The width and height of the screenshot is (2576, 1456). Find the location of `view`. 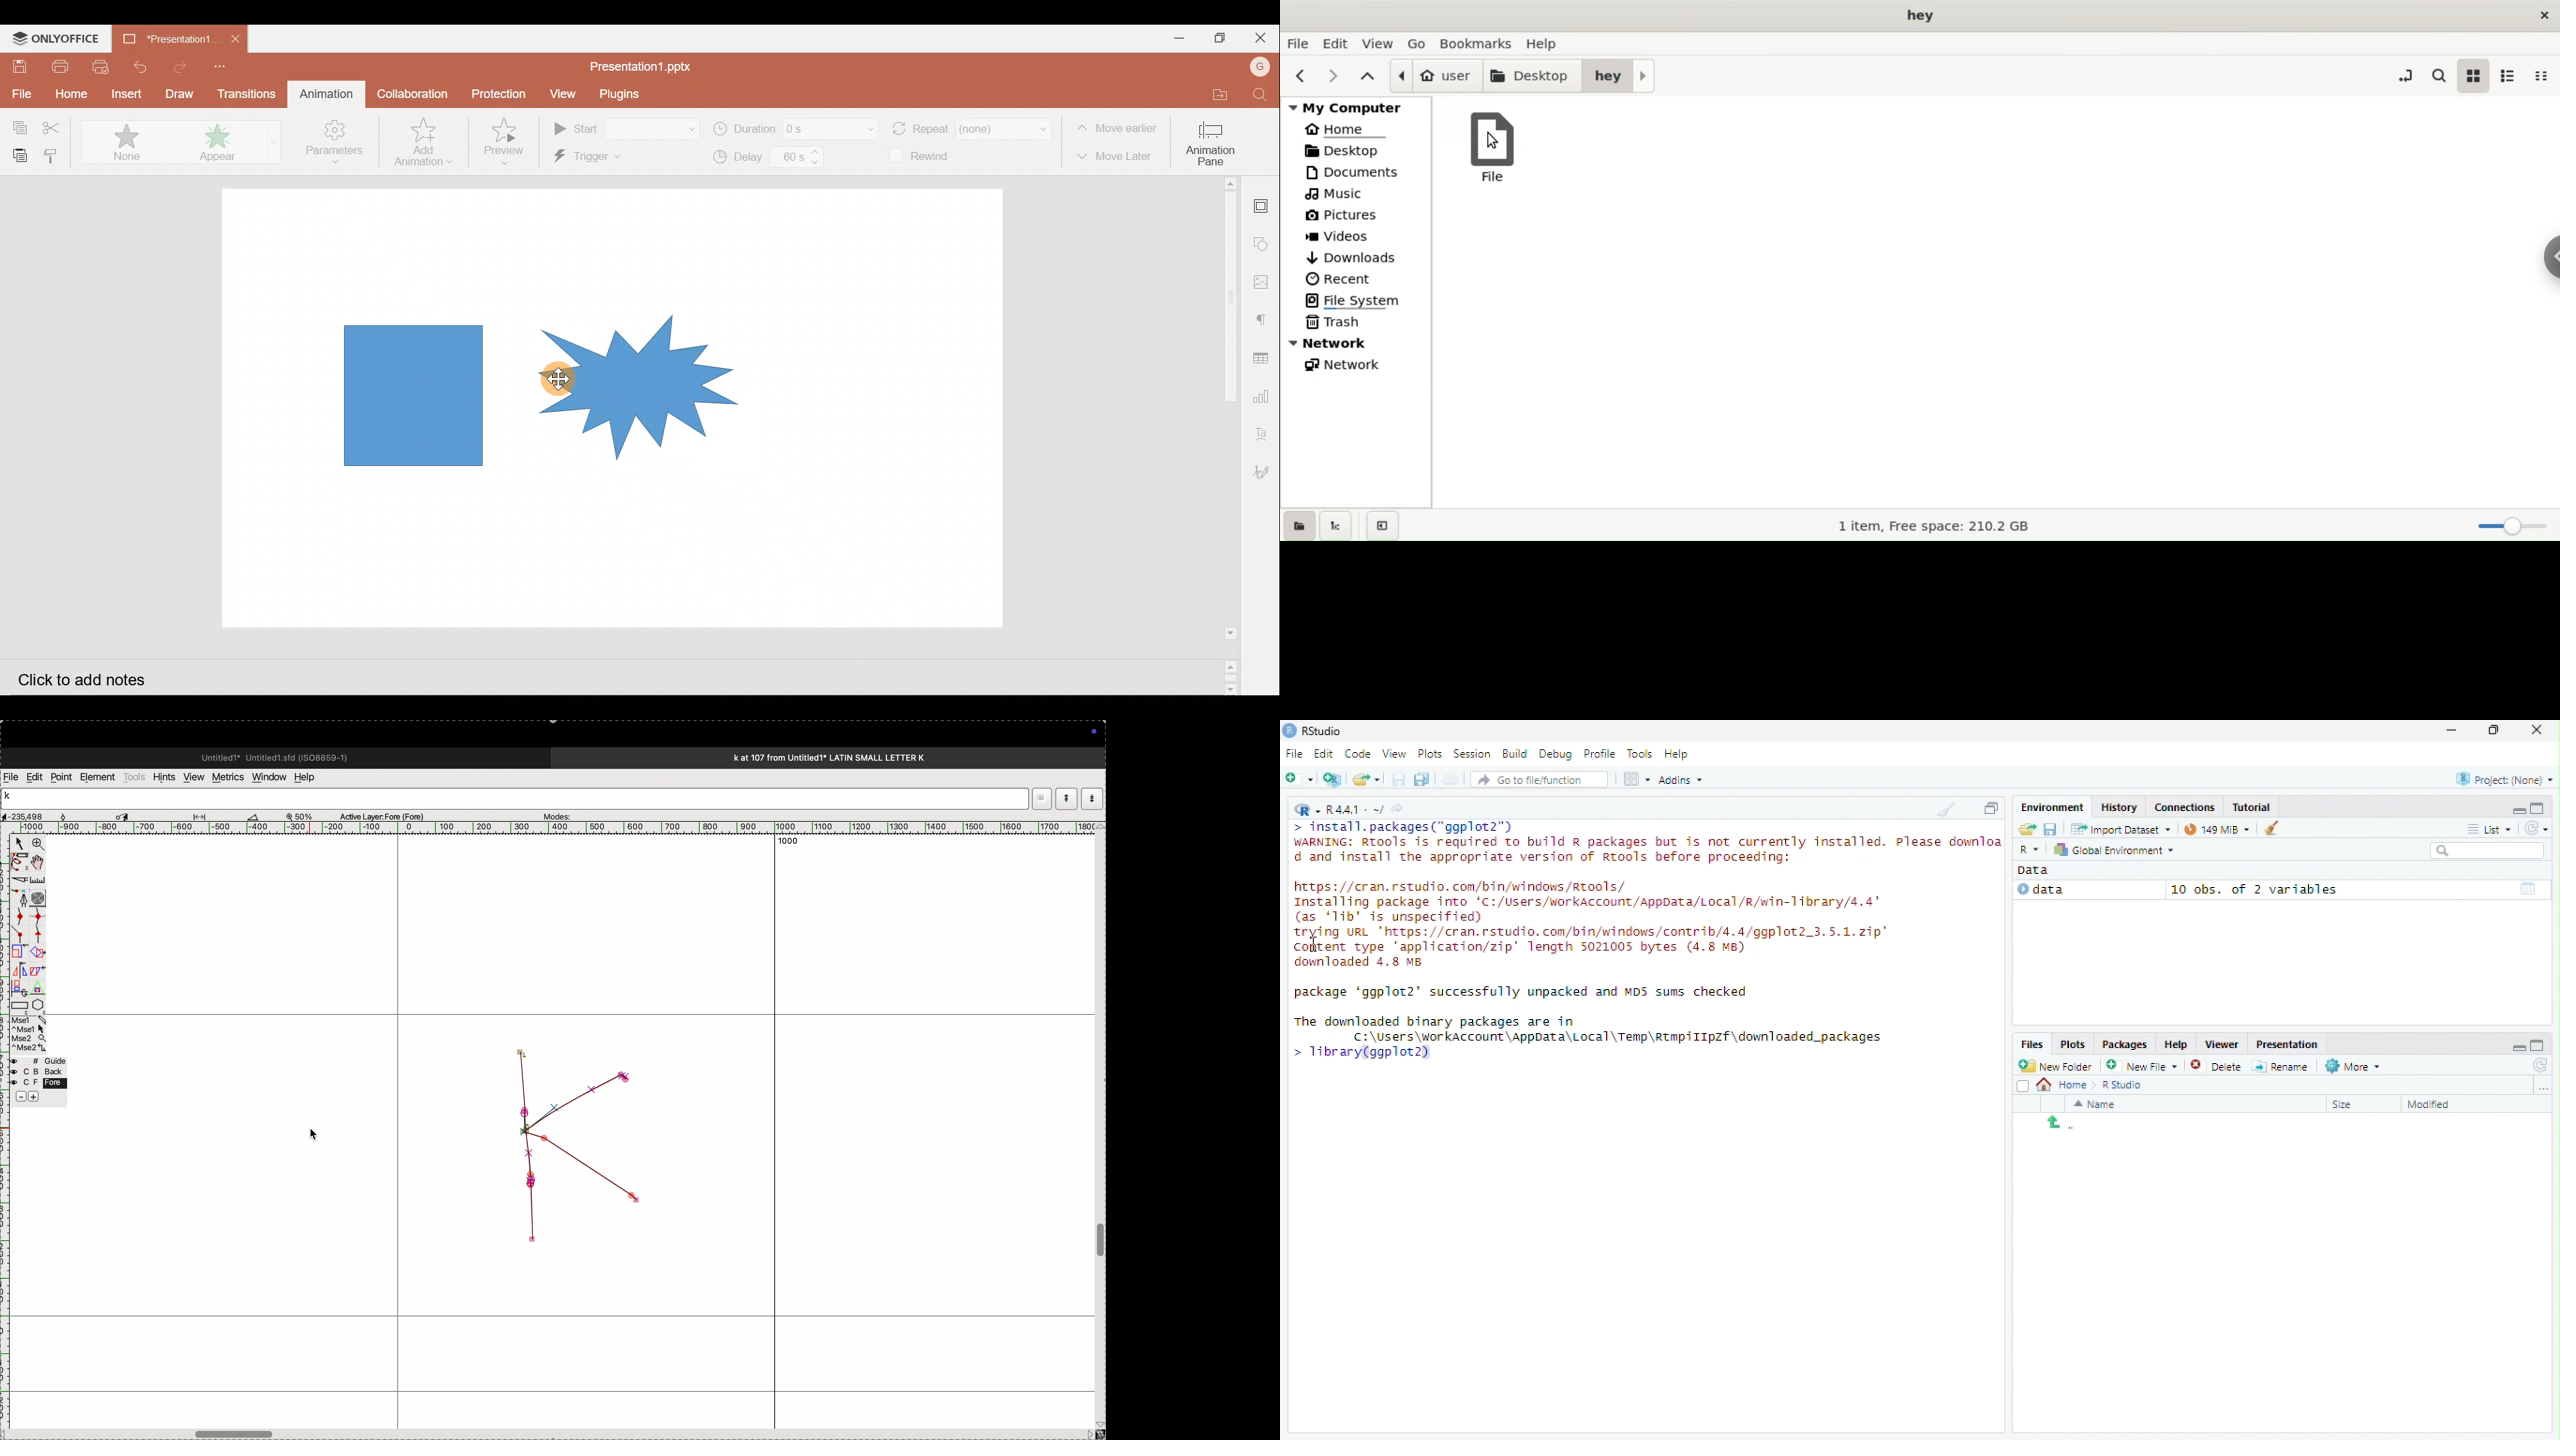

view is located at coordinates (191, 777).